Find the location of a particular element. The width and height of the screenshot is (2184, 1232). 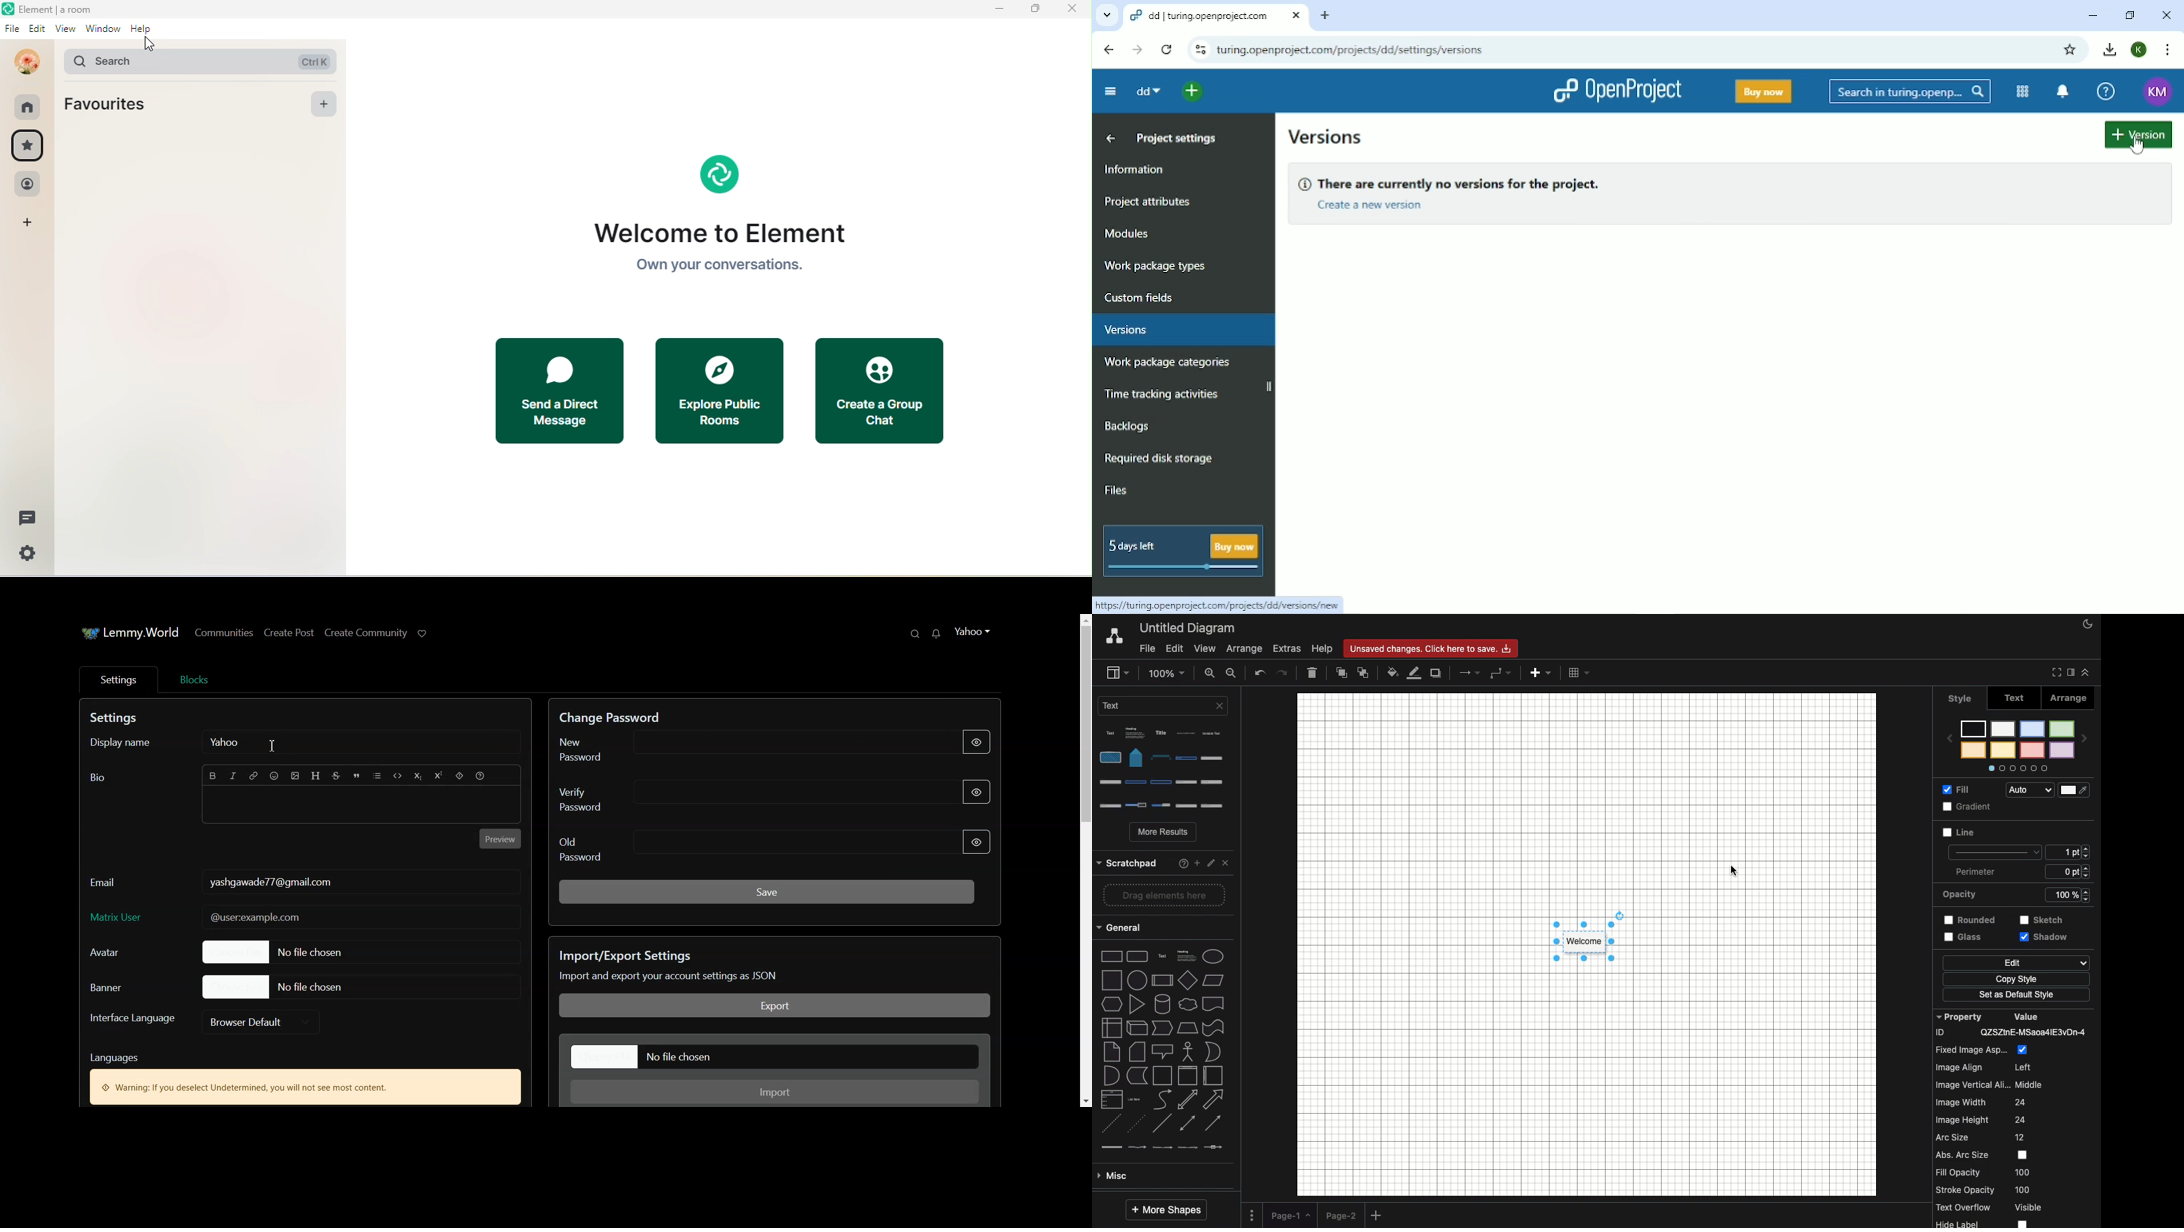

To notification center is located at coordinates (2063, 91).